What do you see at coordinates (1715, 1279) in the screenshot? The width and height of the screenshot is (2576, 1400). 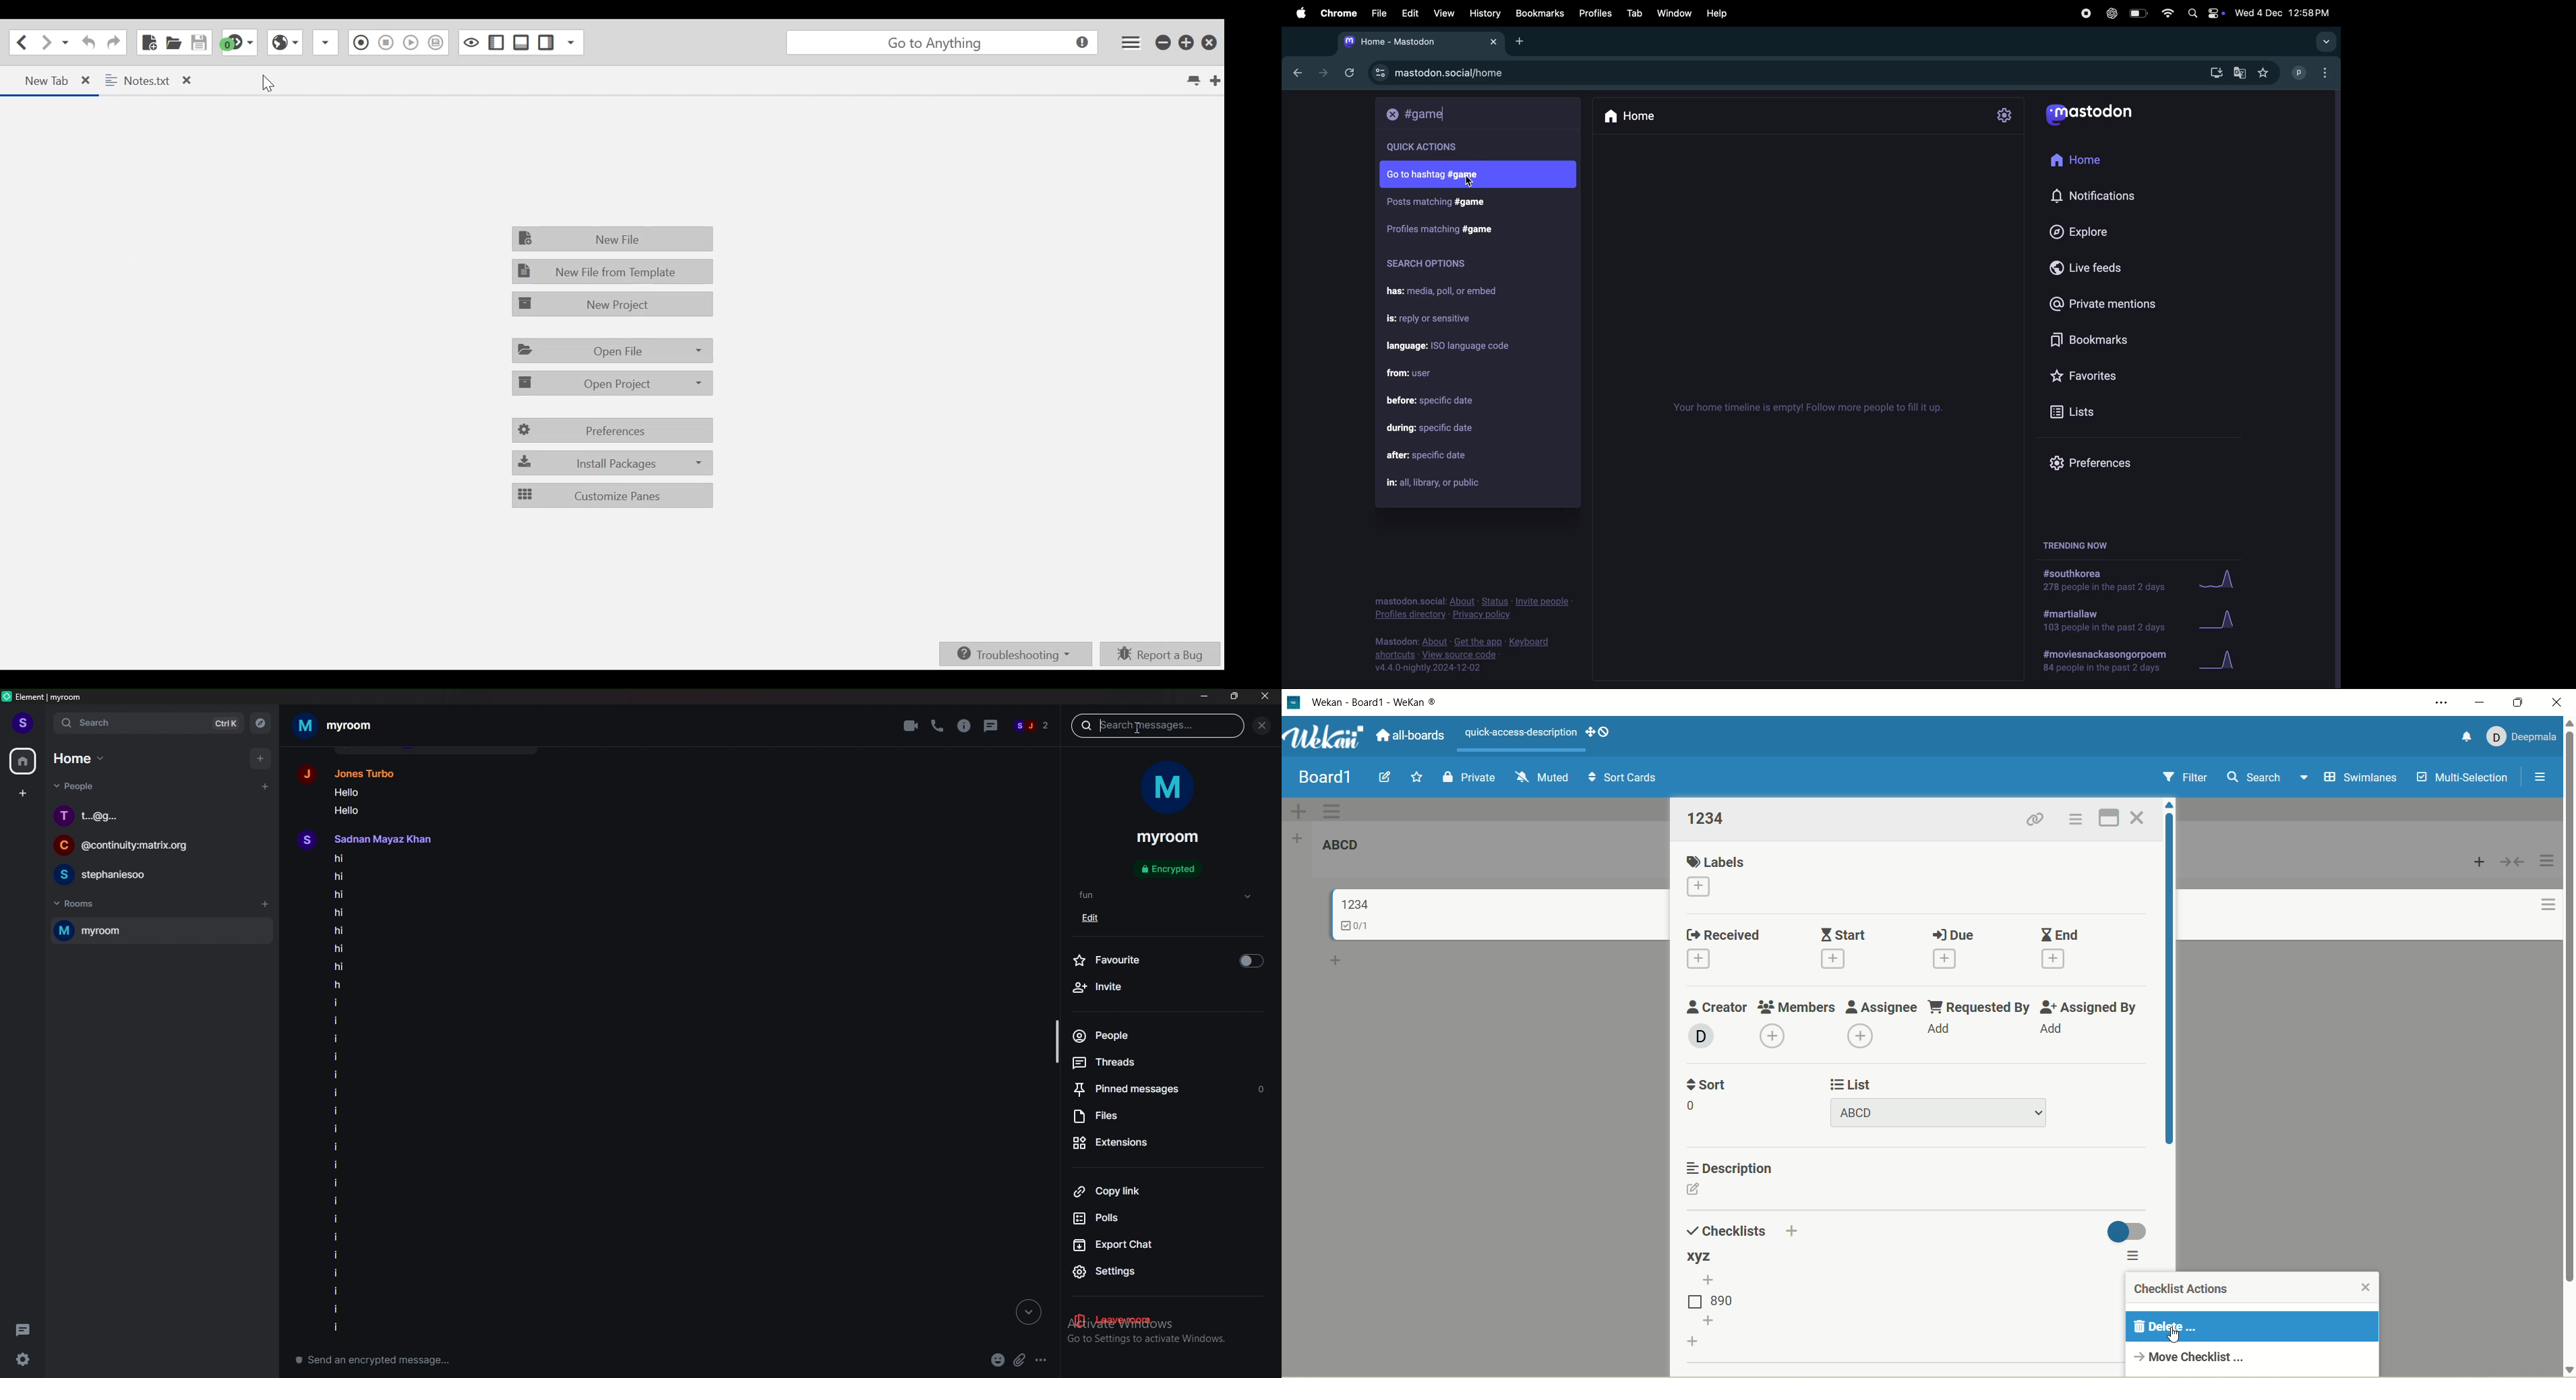 I see `add checklist` at bounding box center [1715, 1279].